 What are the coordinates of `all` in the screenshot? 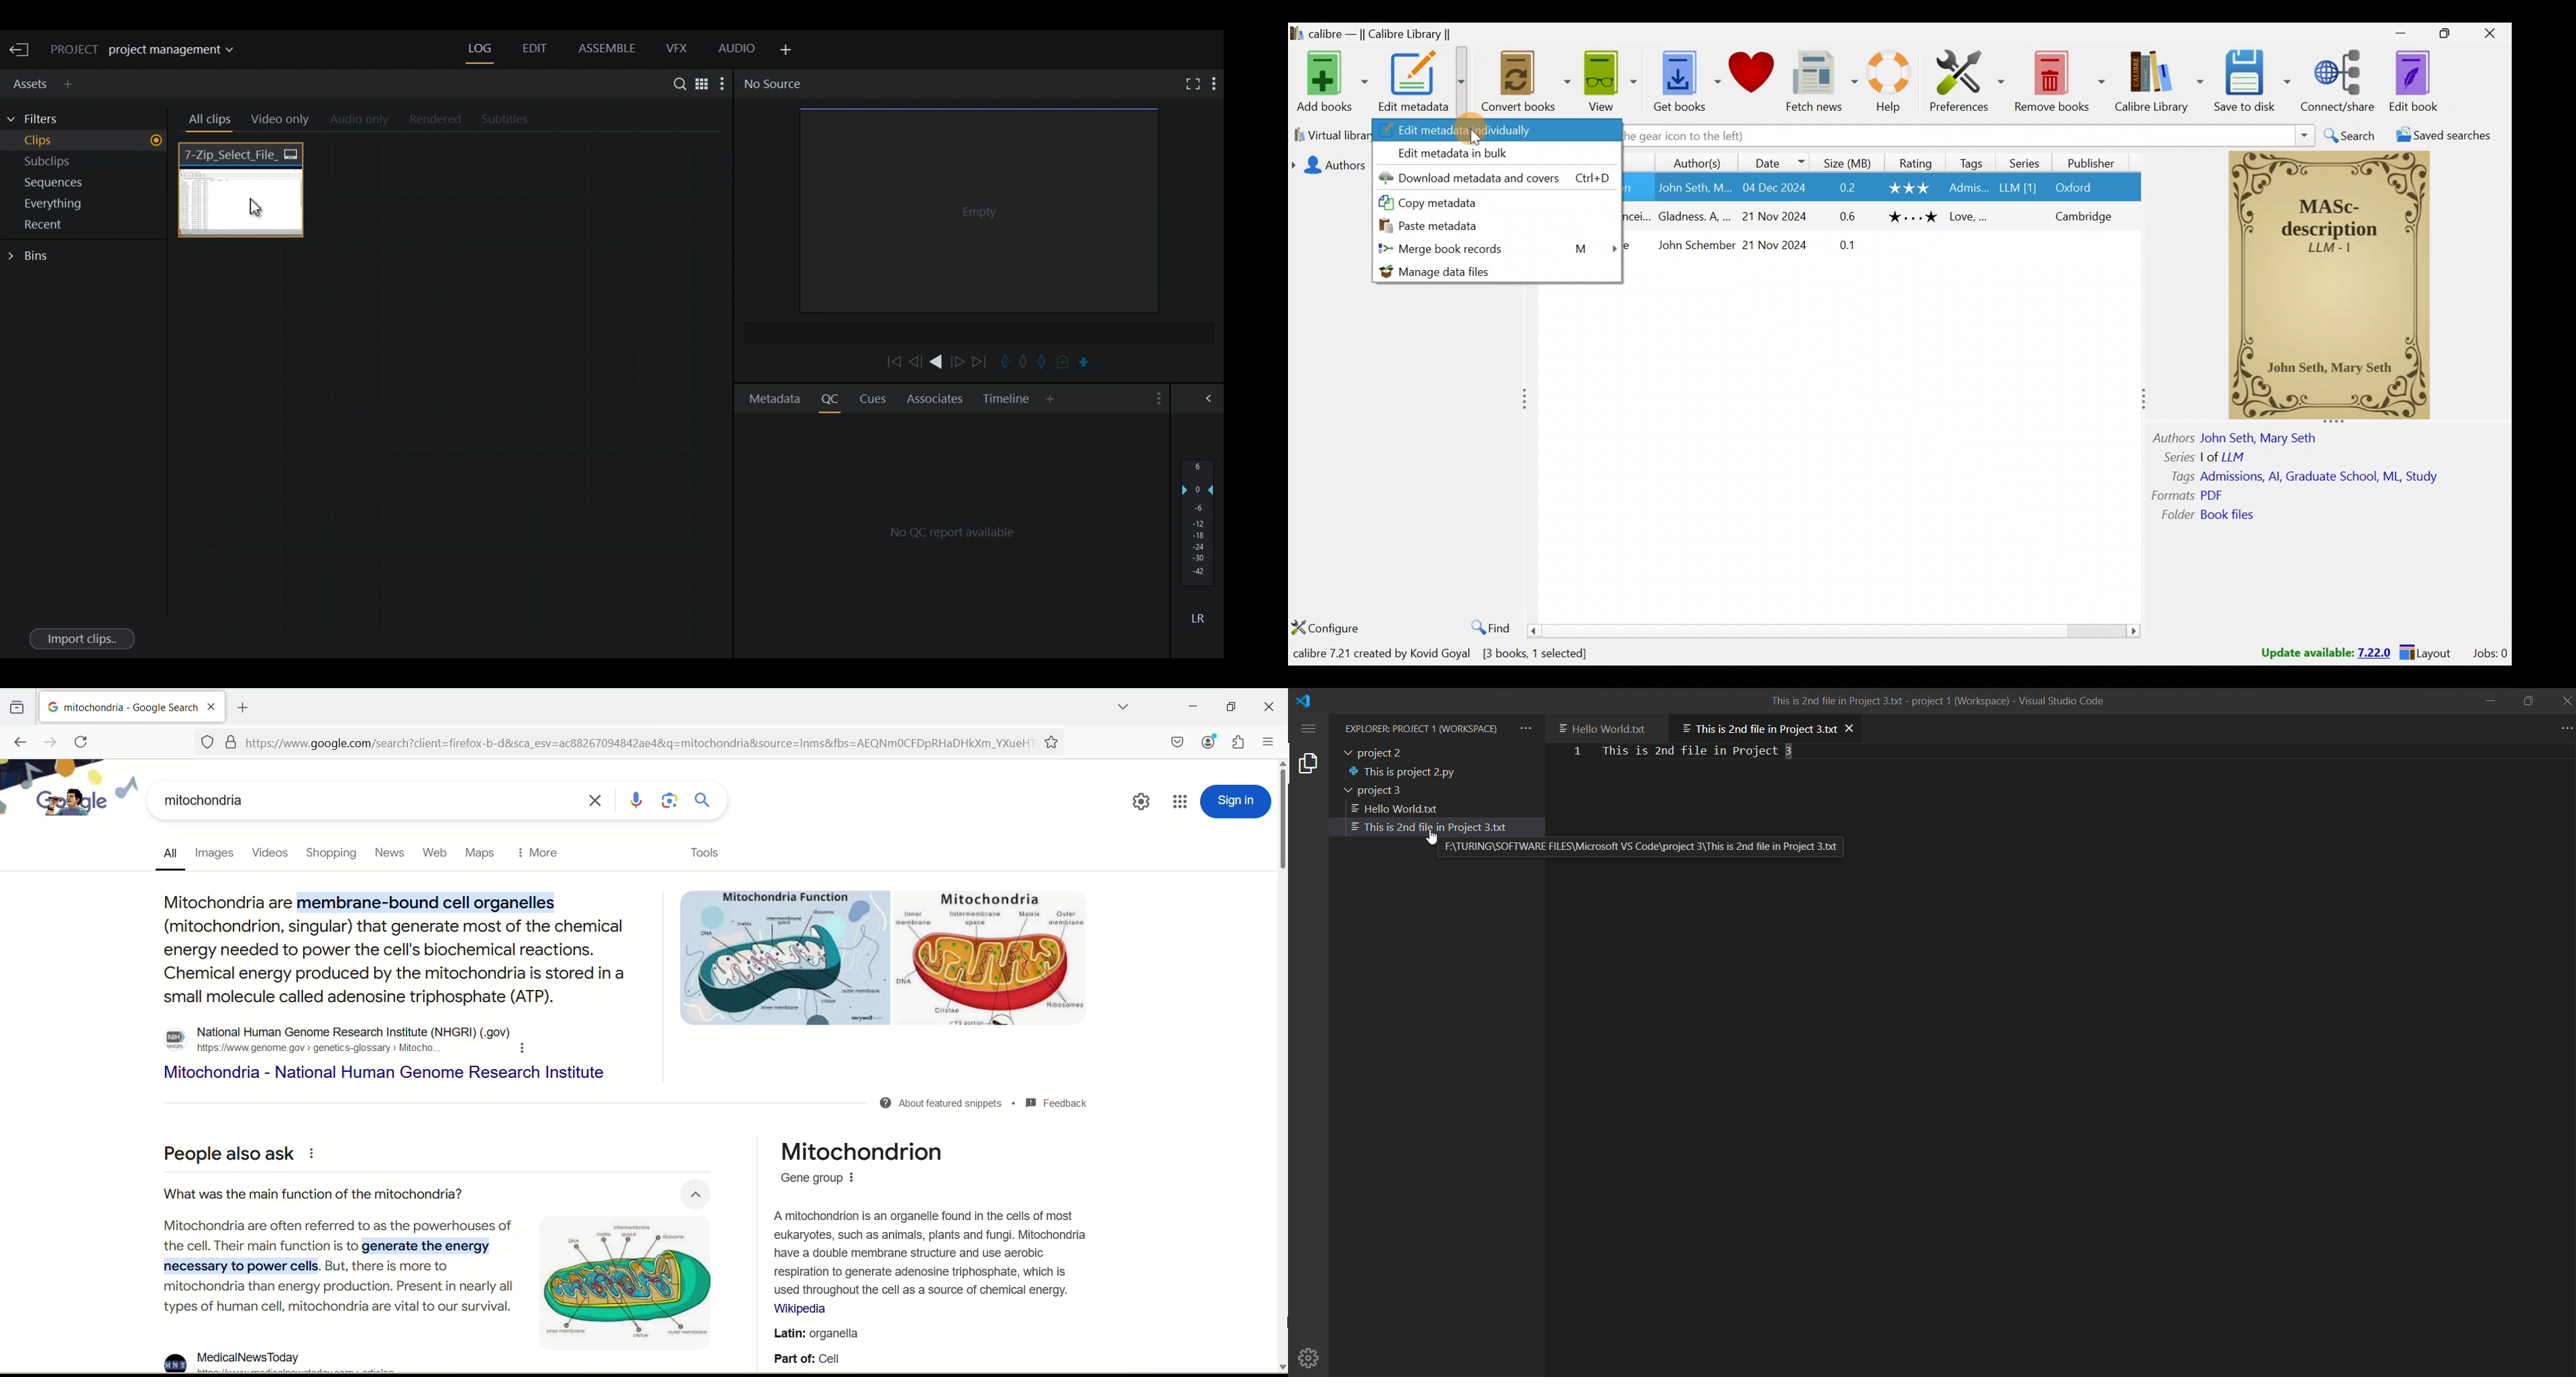 It's located at (170, 853).